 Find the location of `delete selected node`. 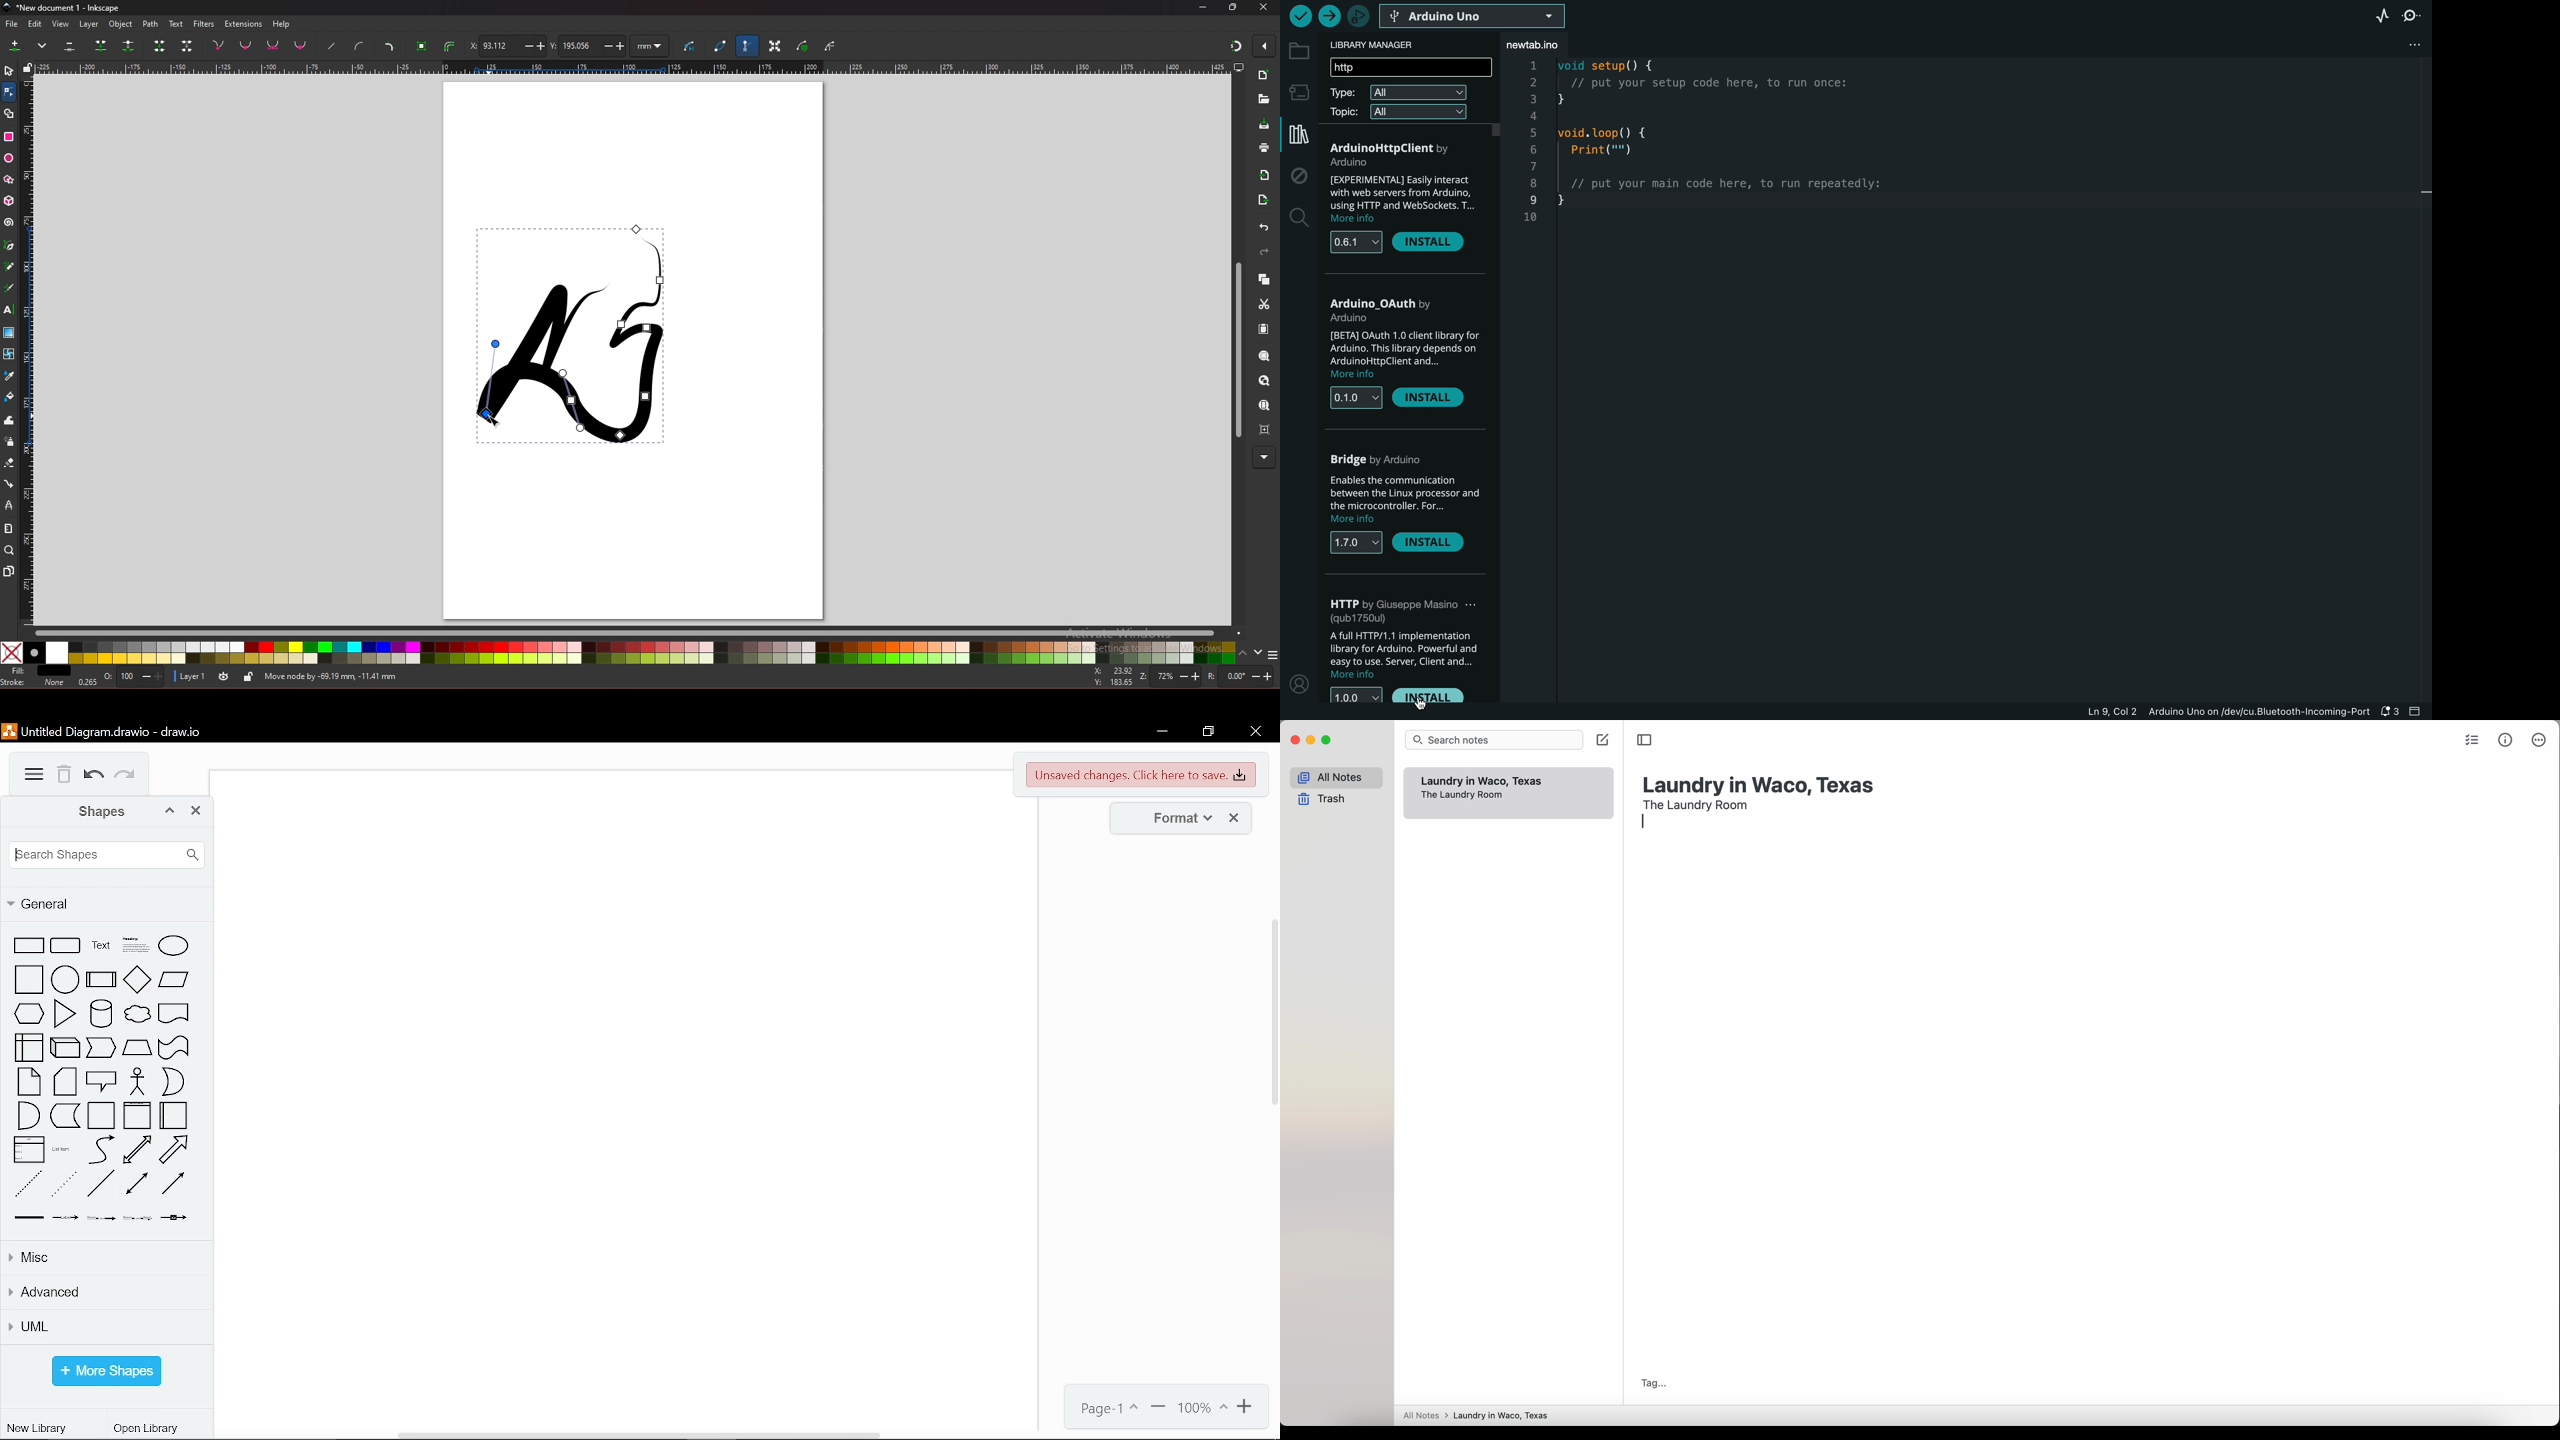

delete selected node is located at coordinates (70, 45).